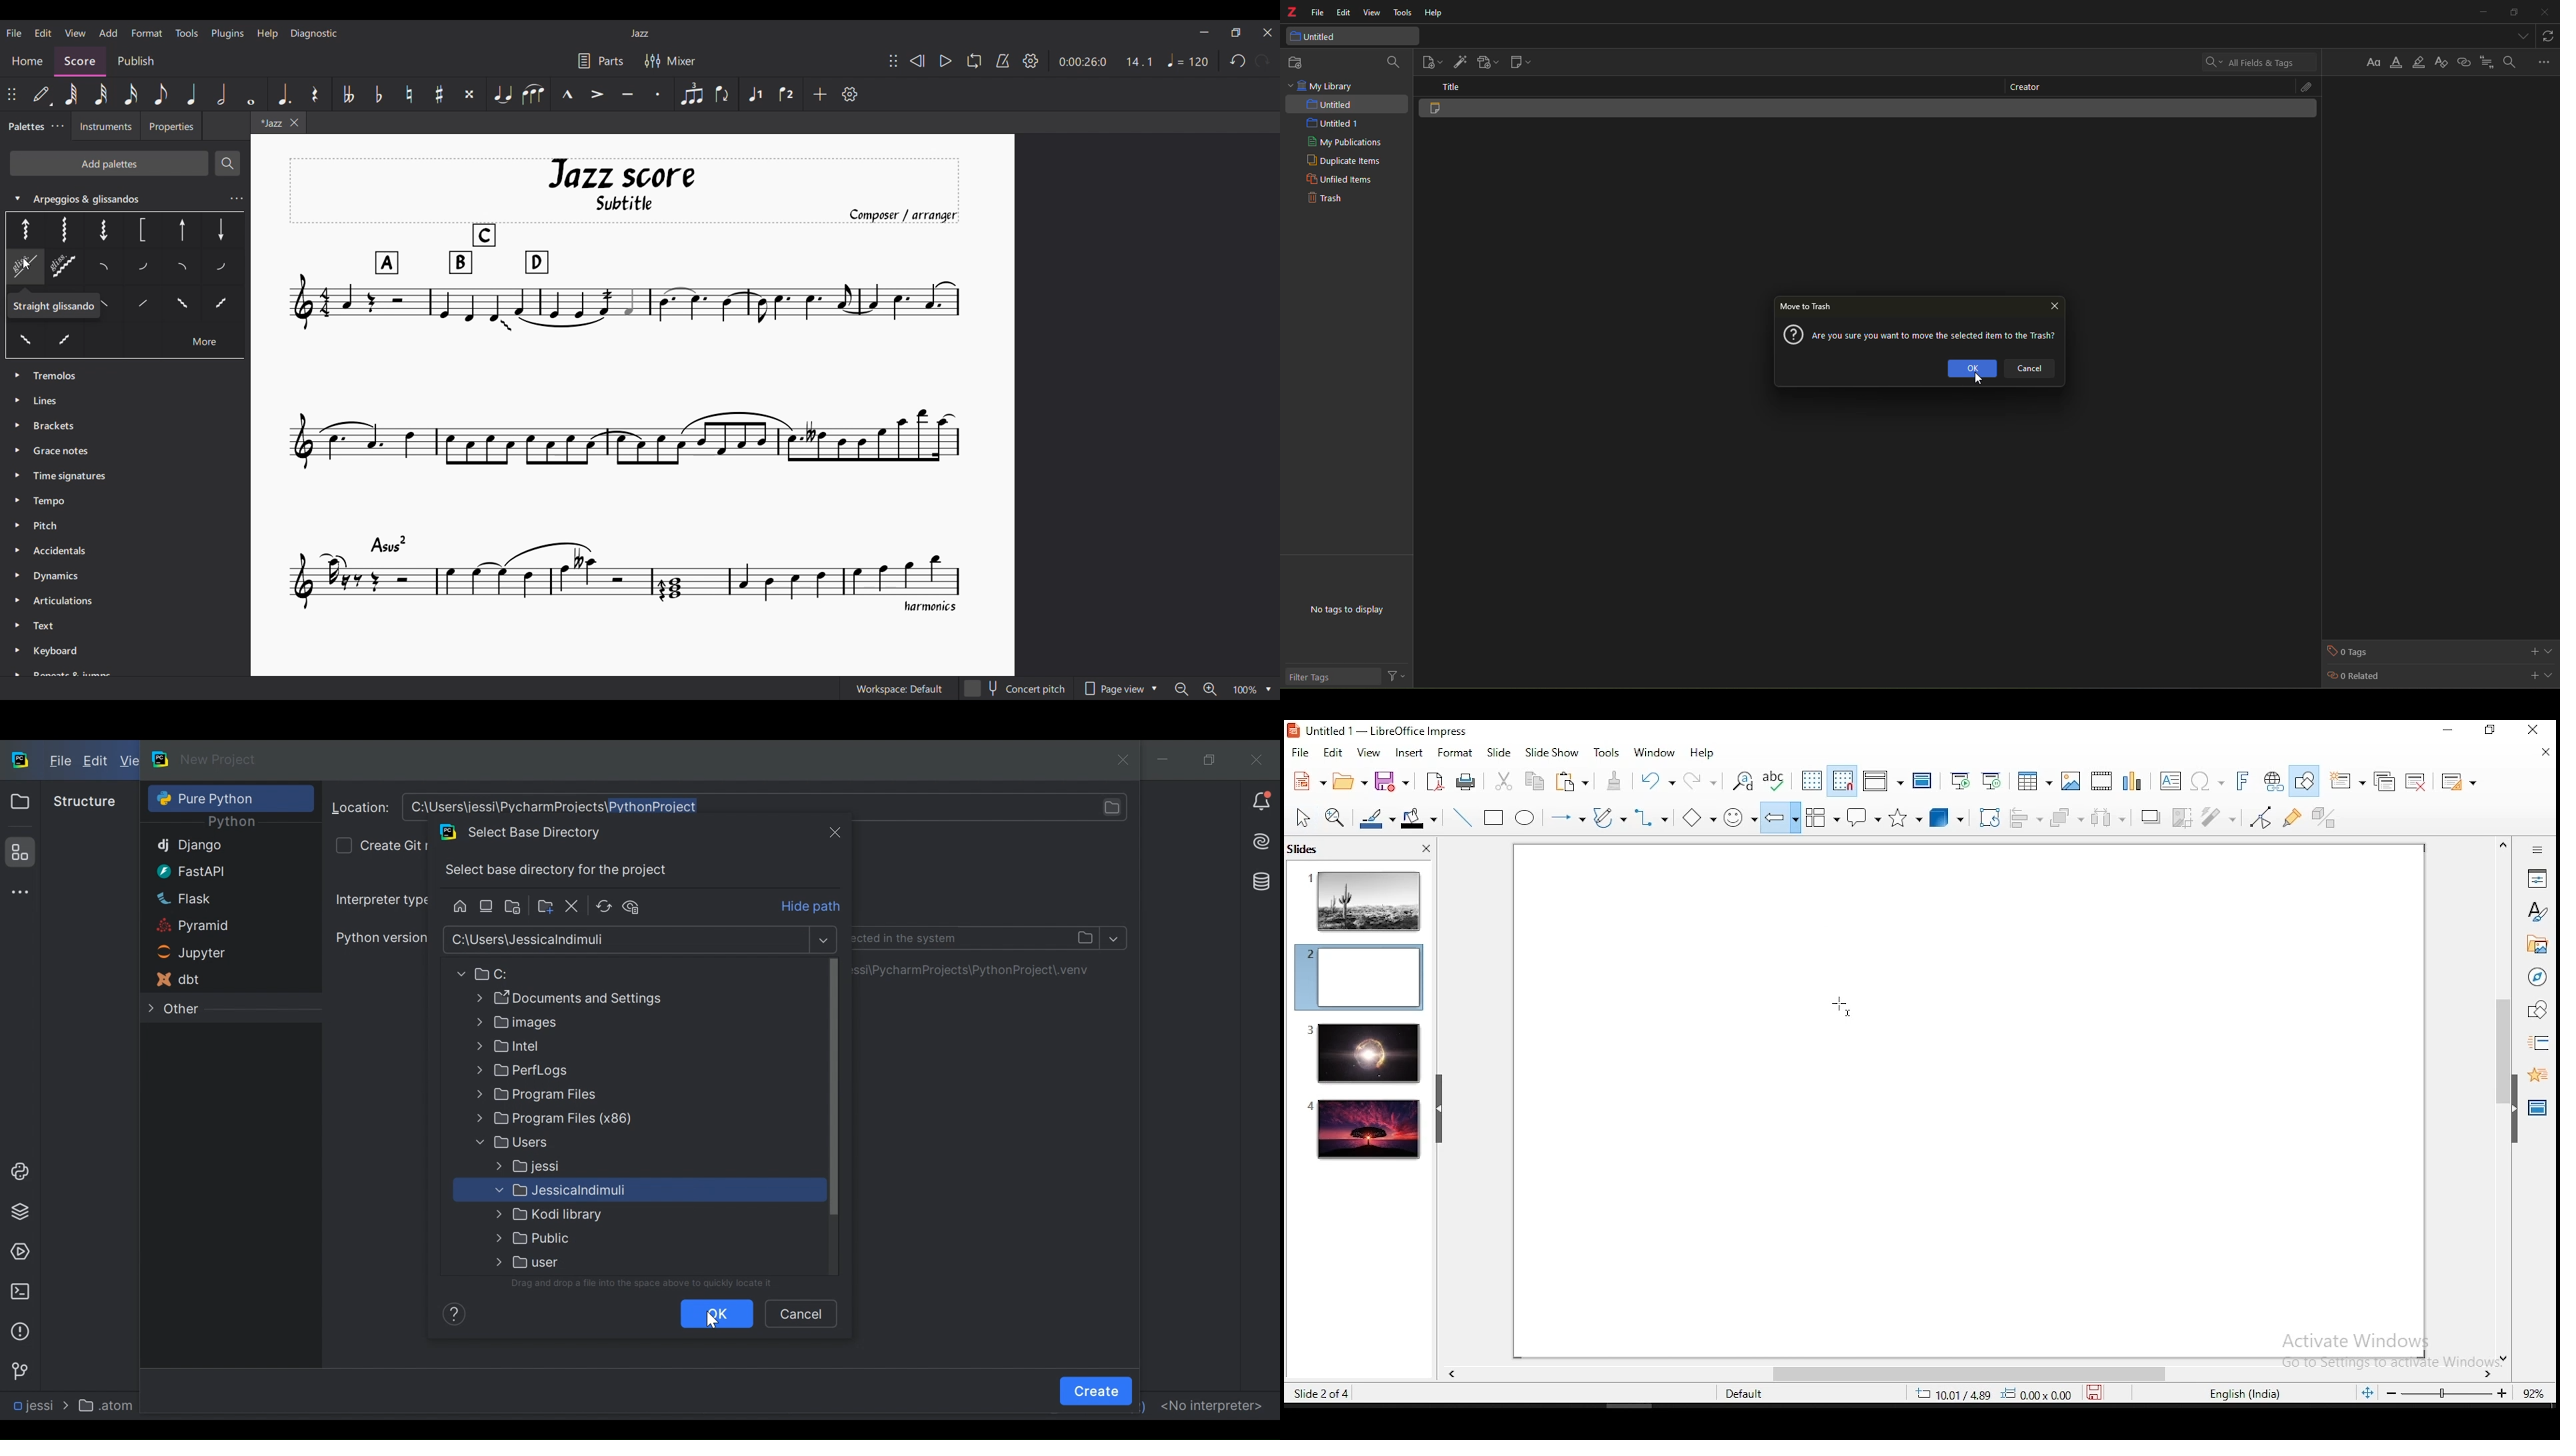 The image size is (2576, 1456). Describe the element at coordinates (1775, 779) in the screenshot. I see `spell chech` at that location.